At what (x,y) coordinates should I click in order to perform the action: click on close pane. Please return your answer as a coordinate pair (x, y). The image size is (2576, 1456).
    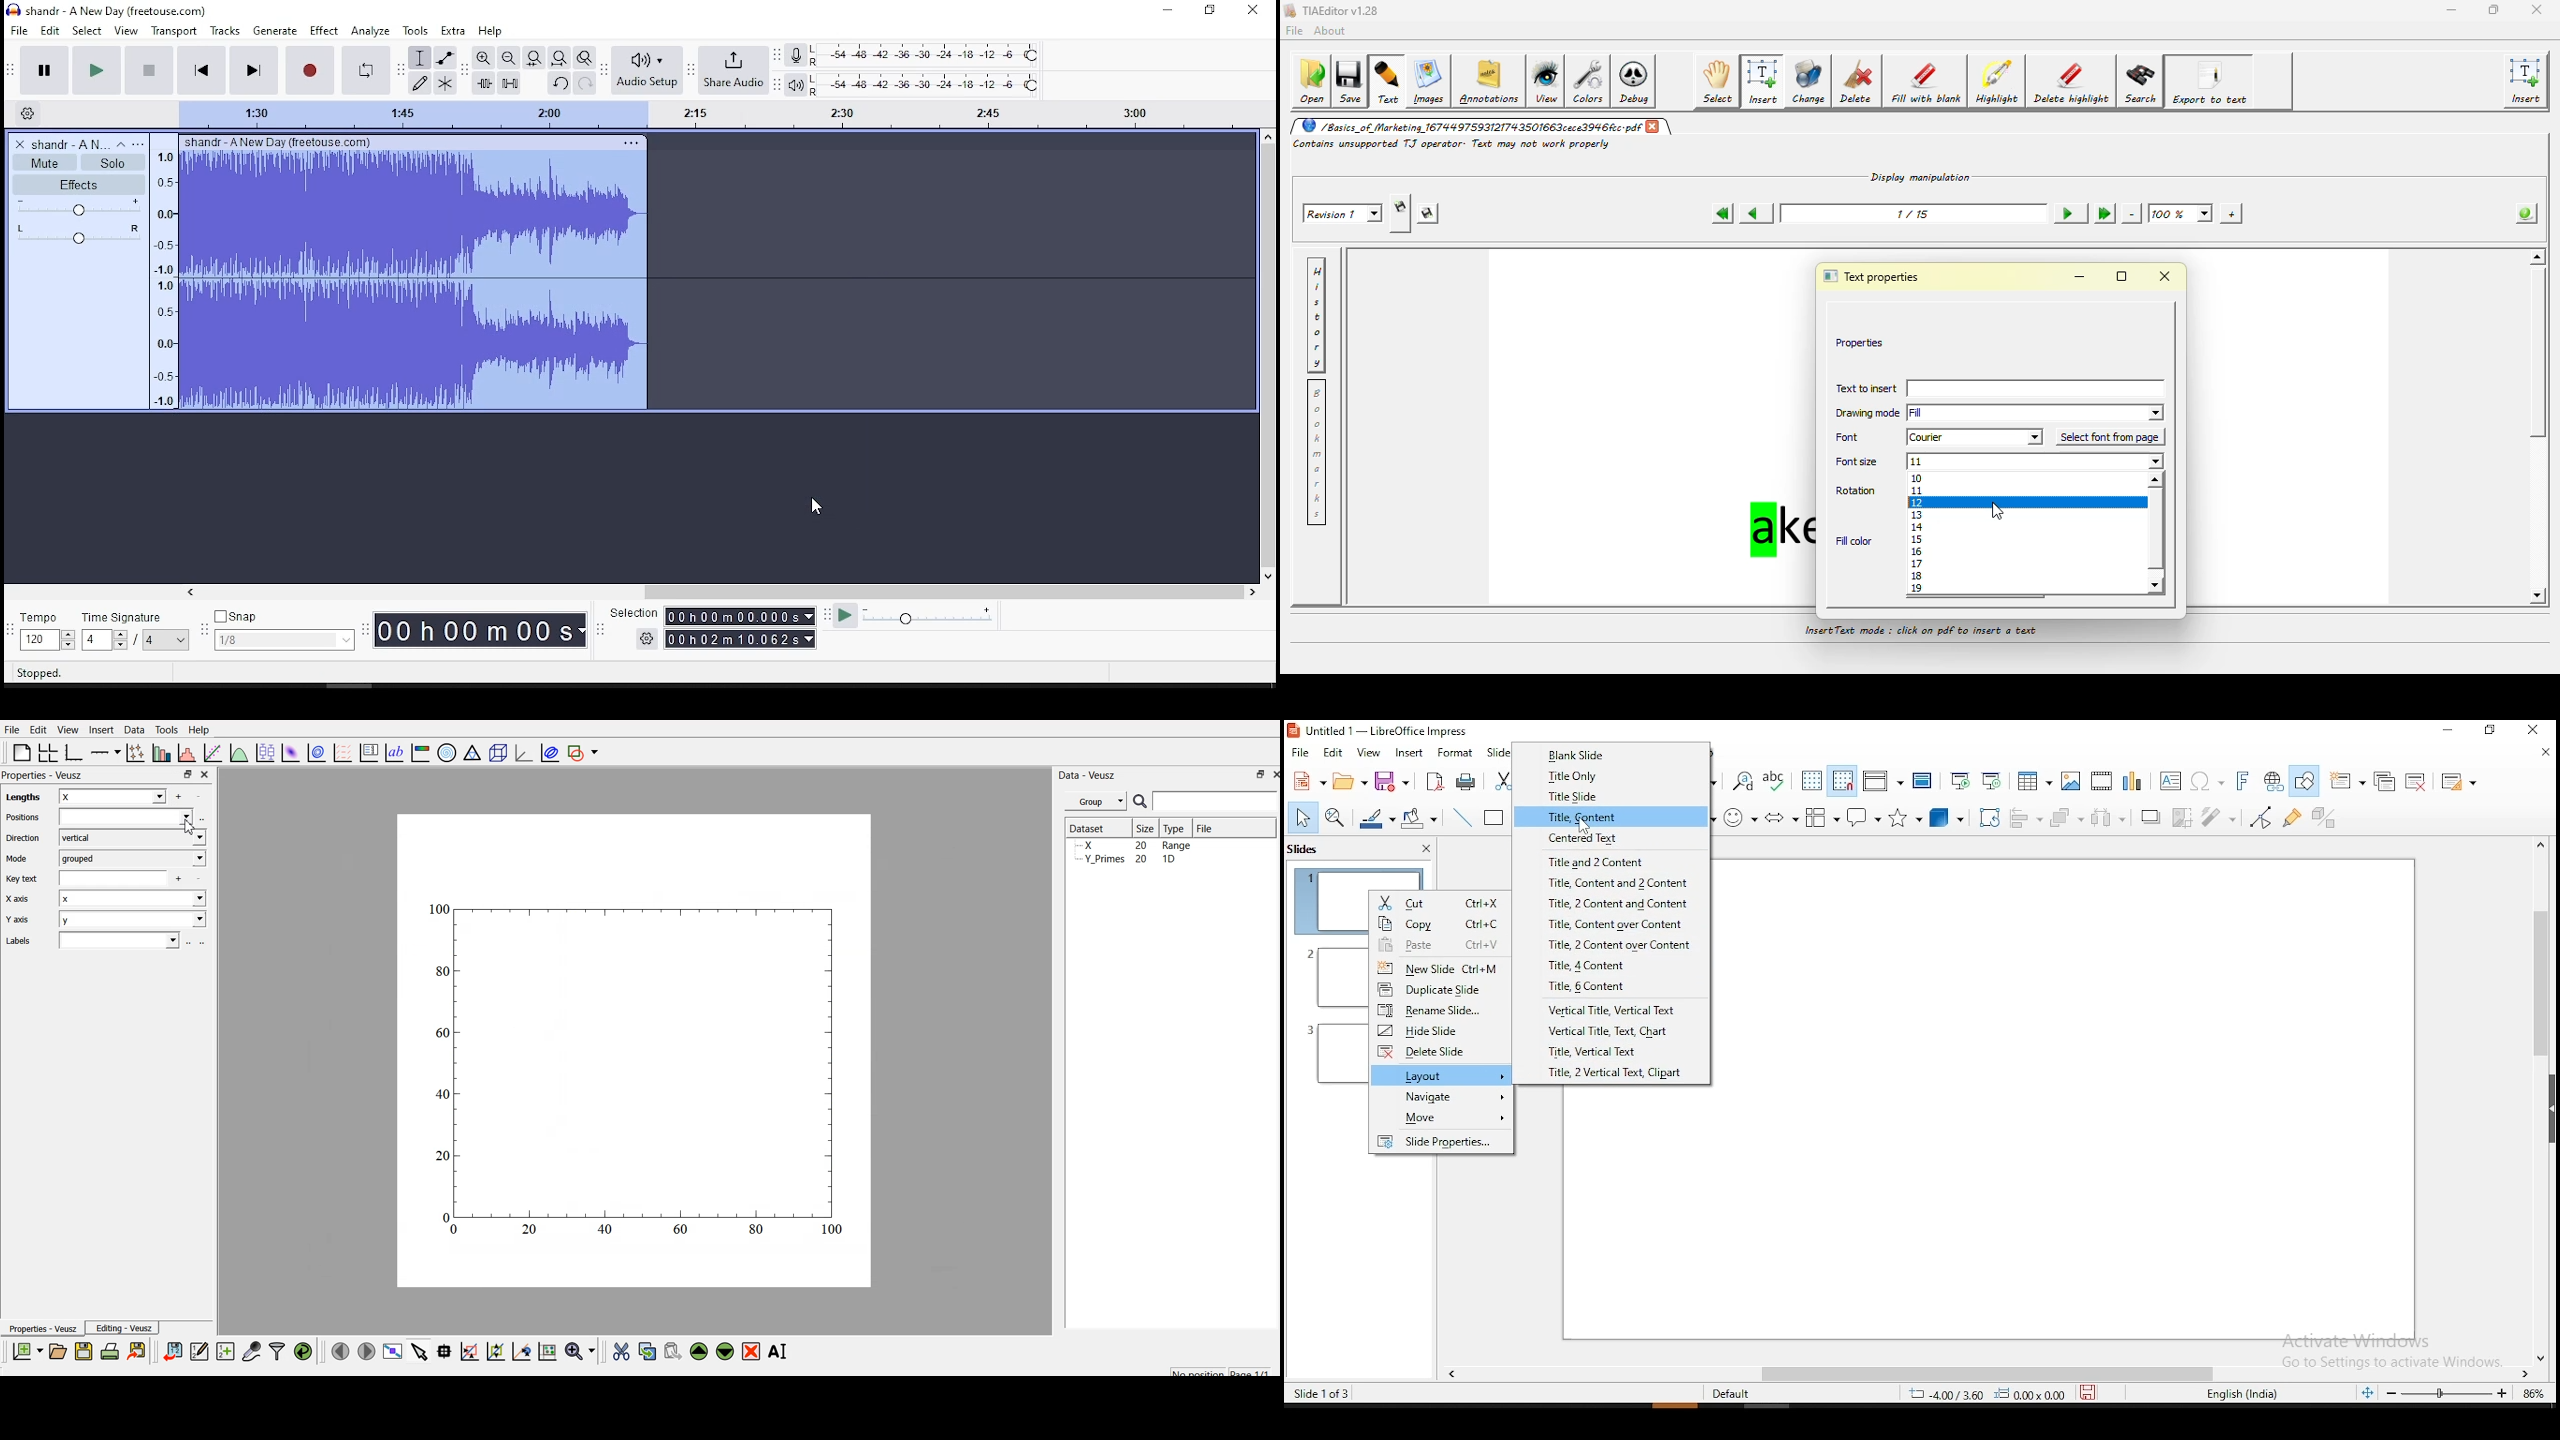
    Looking at the image, I should click on (1426, 849).